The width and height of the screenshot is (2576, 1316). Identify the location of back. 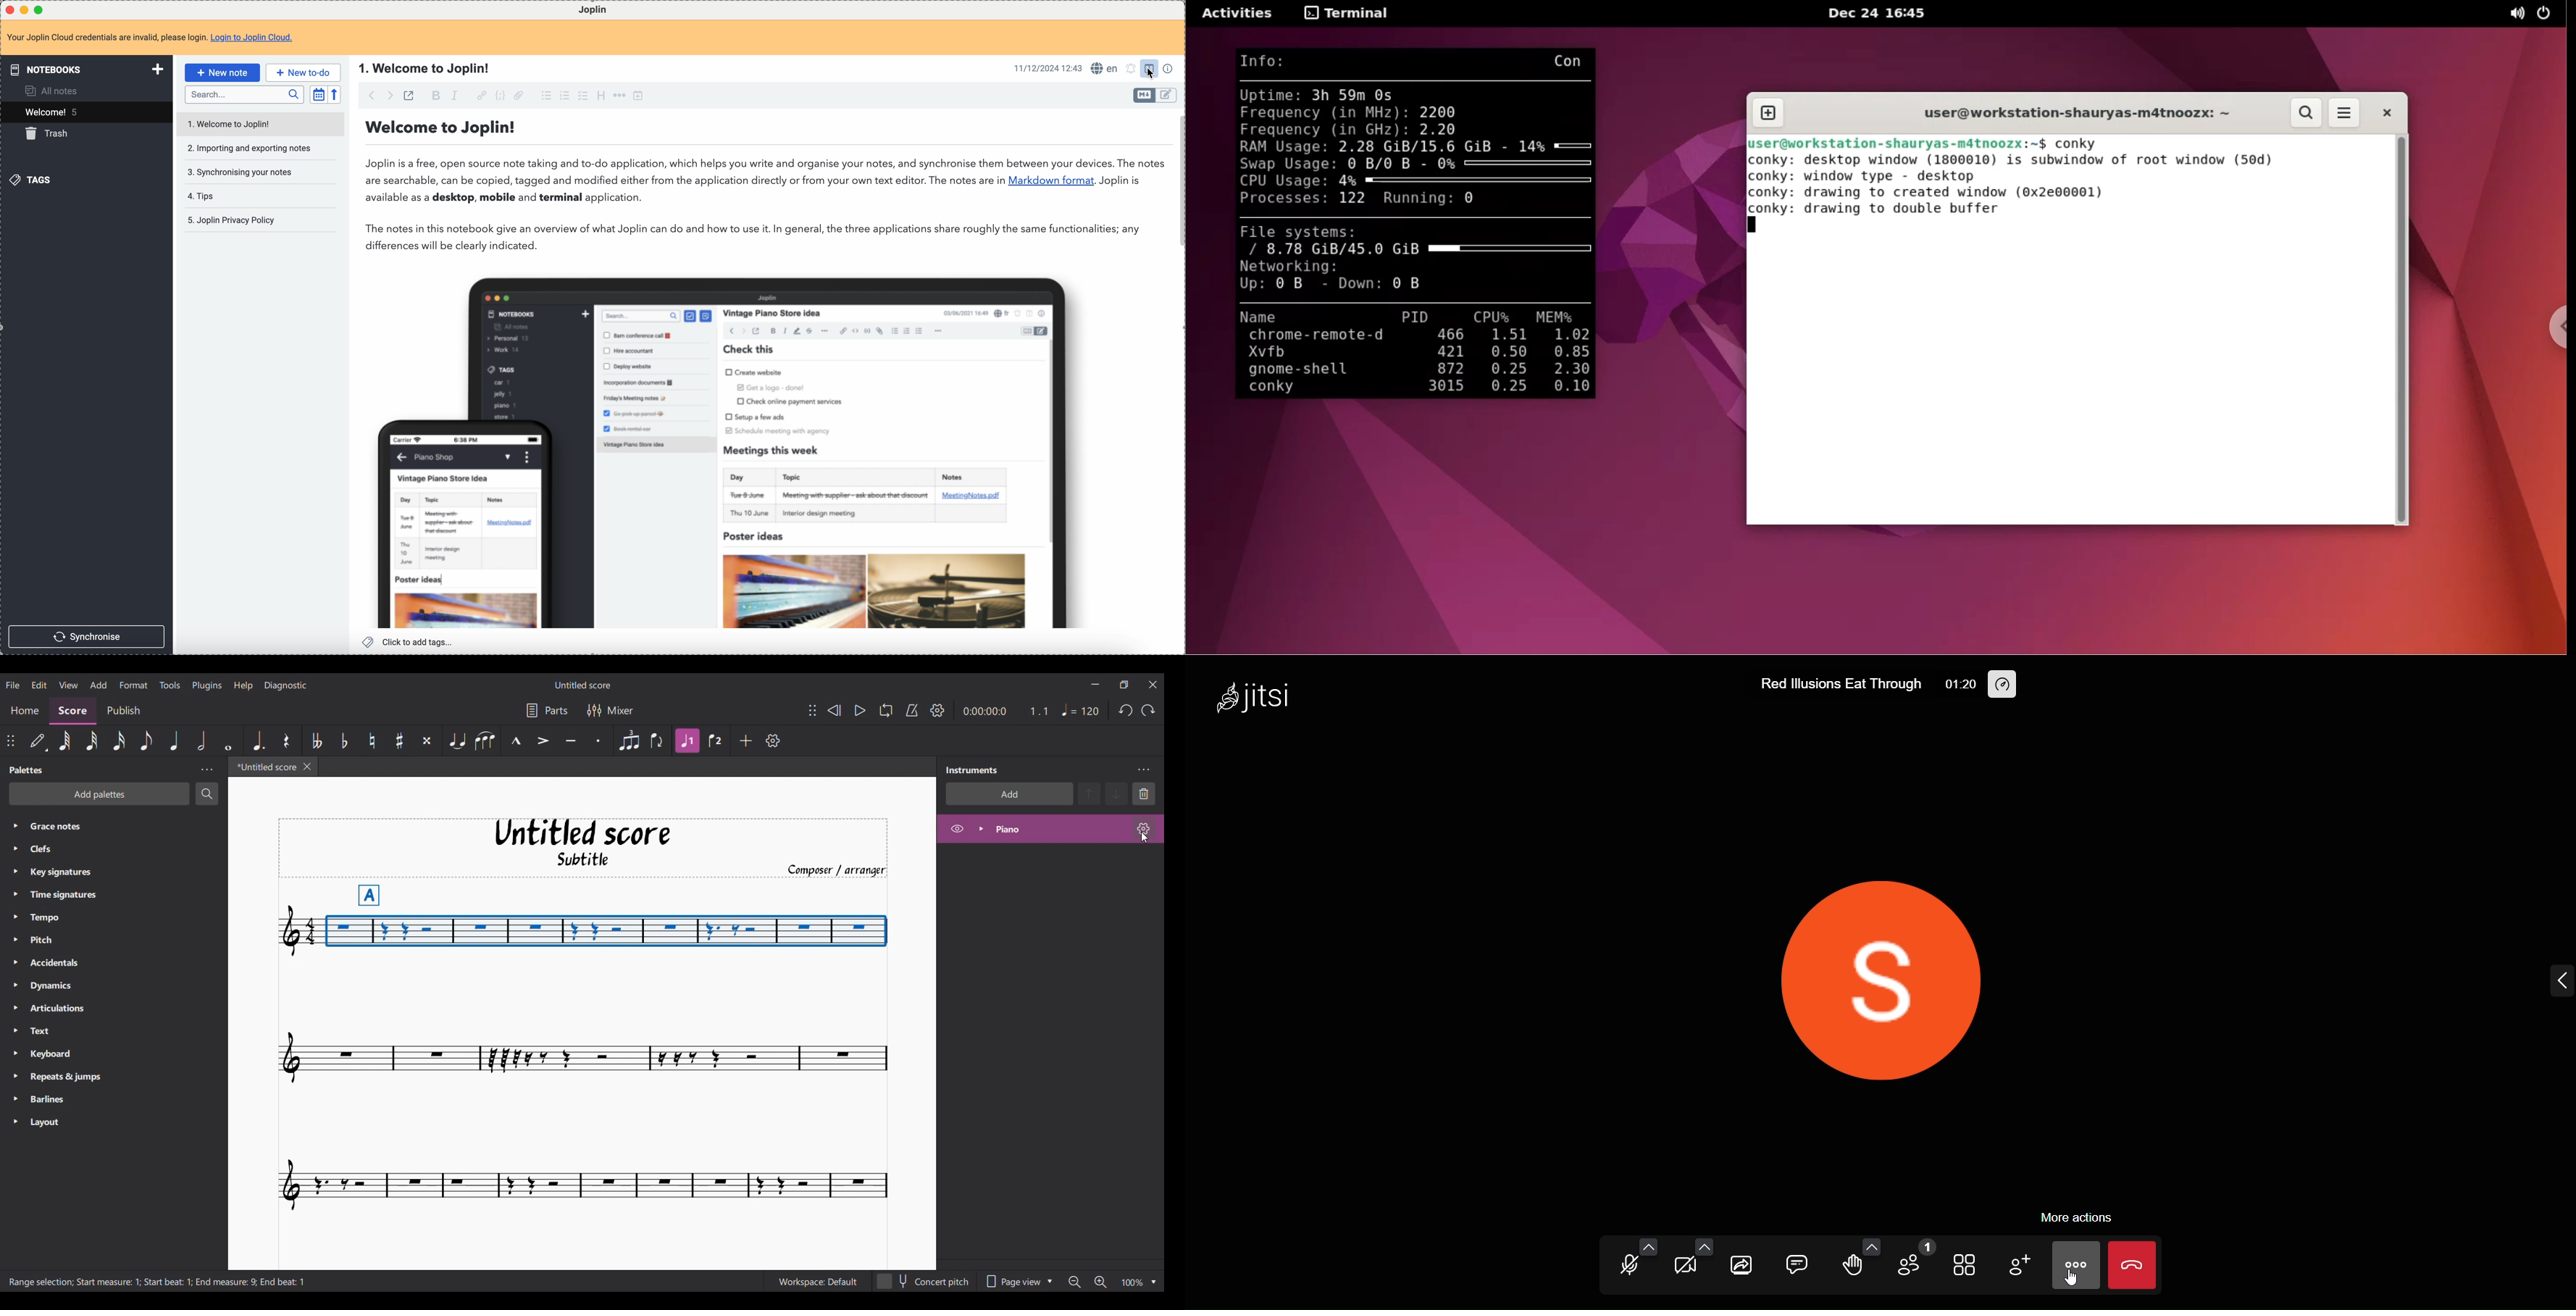
(368, 96).